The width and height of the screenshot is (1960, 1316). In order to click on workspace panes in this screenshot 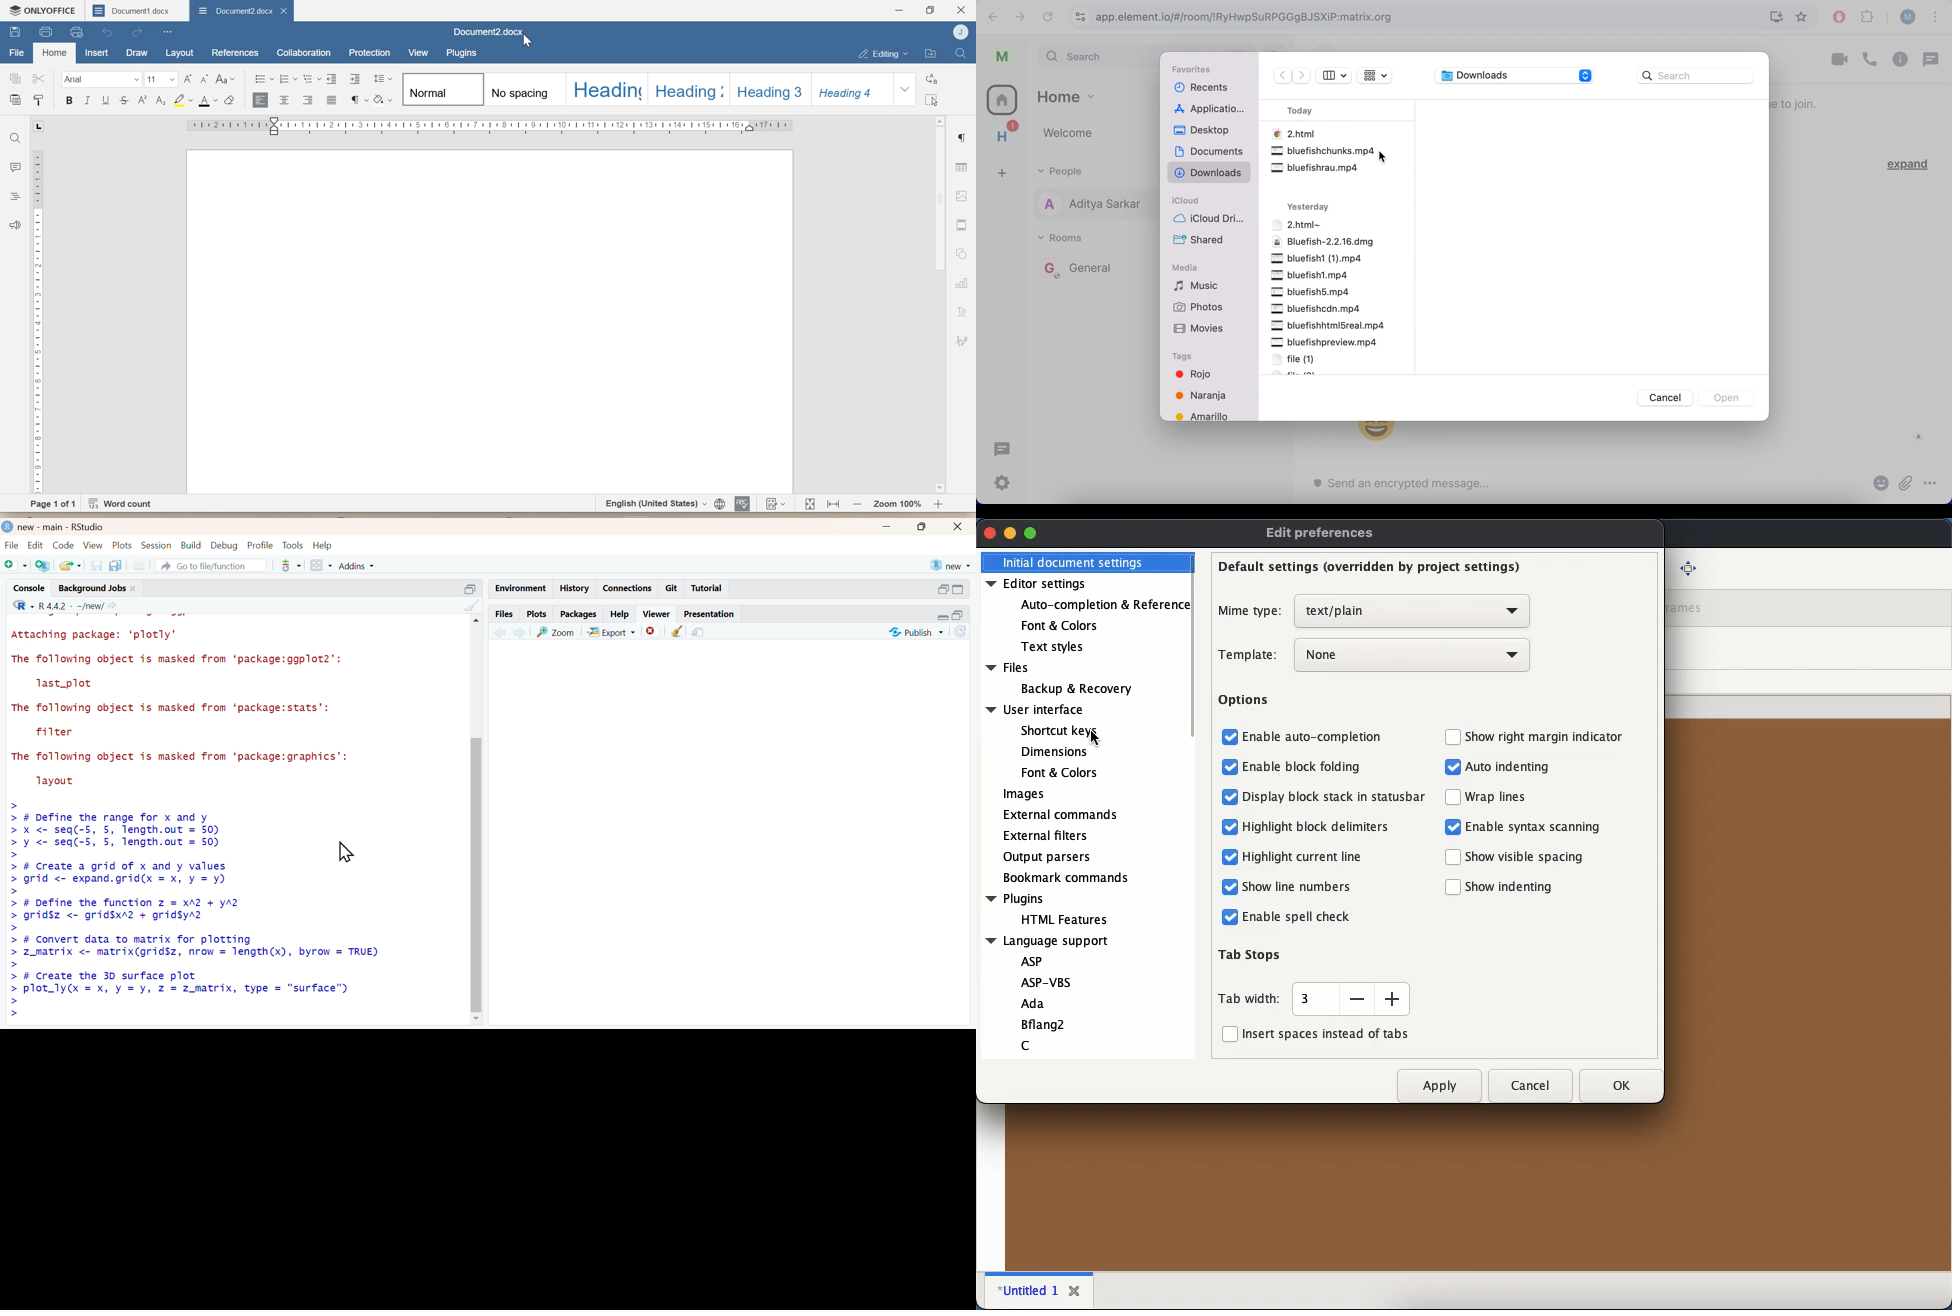, I will do `click(320, 565)`.